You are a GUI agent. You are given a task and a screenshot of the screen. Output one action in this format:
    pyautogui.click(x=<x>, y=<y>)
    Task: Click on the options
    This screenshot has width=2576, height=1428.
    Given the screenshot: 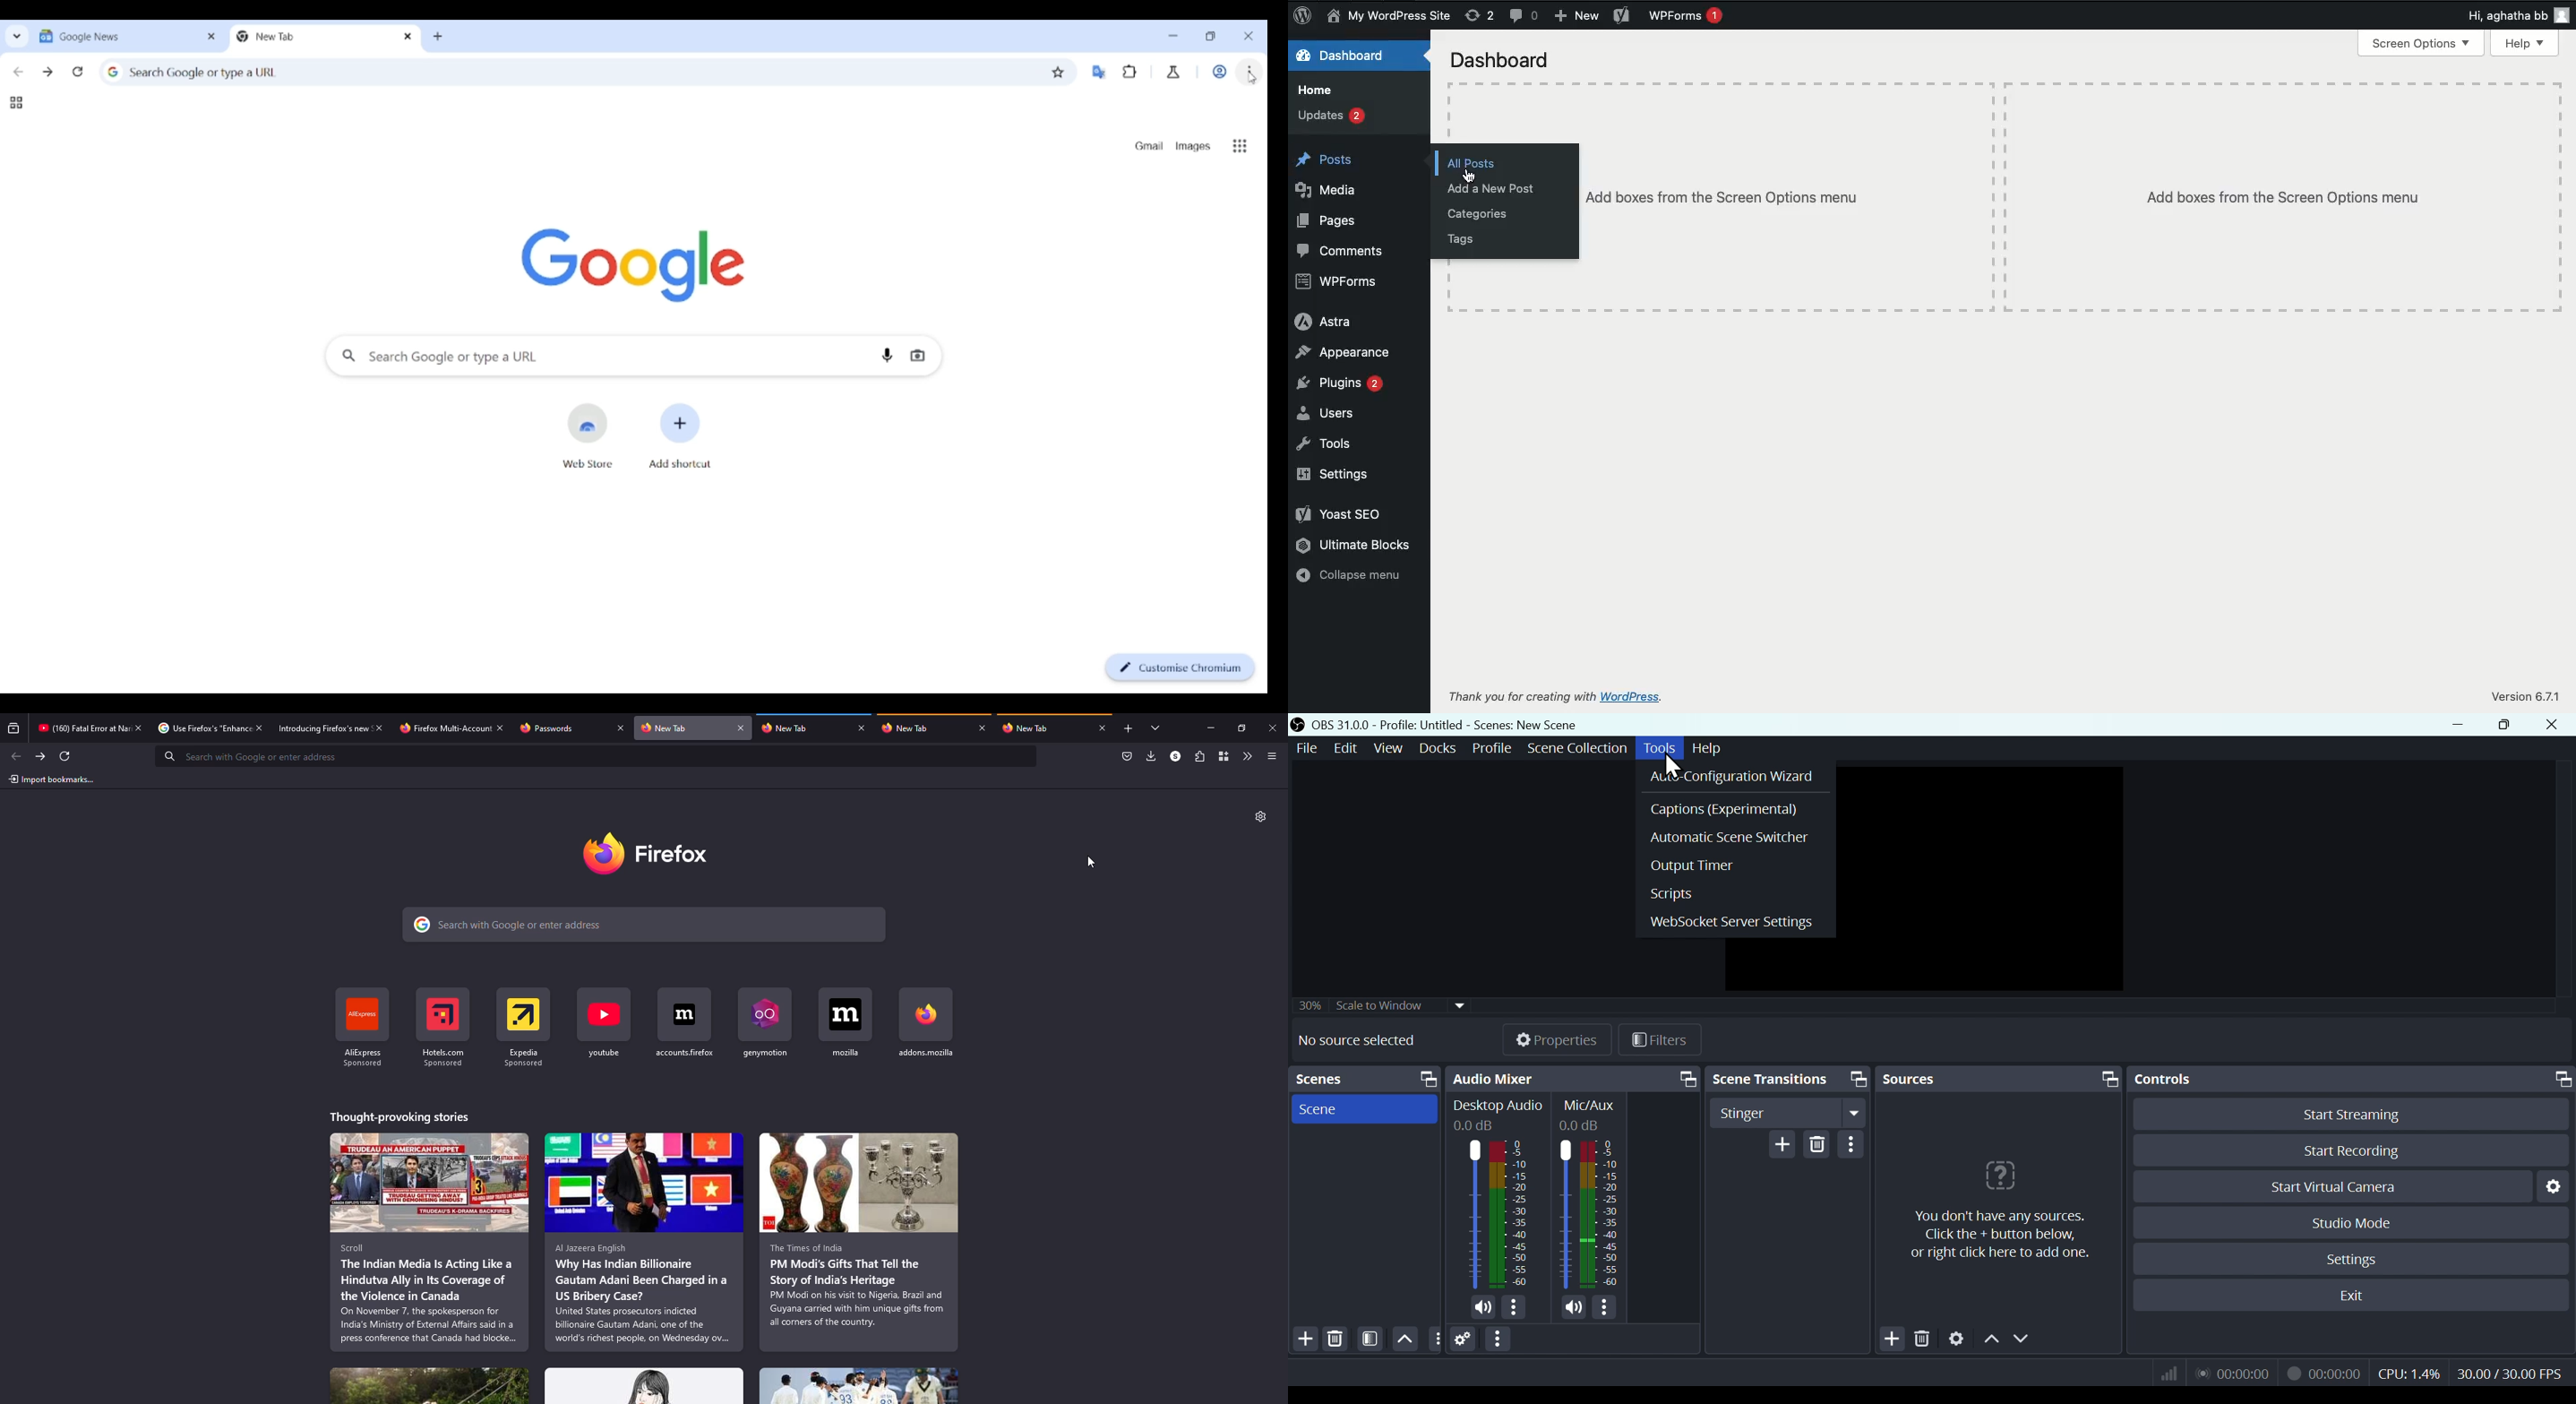 What is the action you would take?
    pyautogui.click(x=1434, y=1339)
    